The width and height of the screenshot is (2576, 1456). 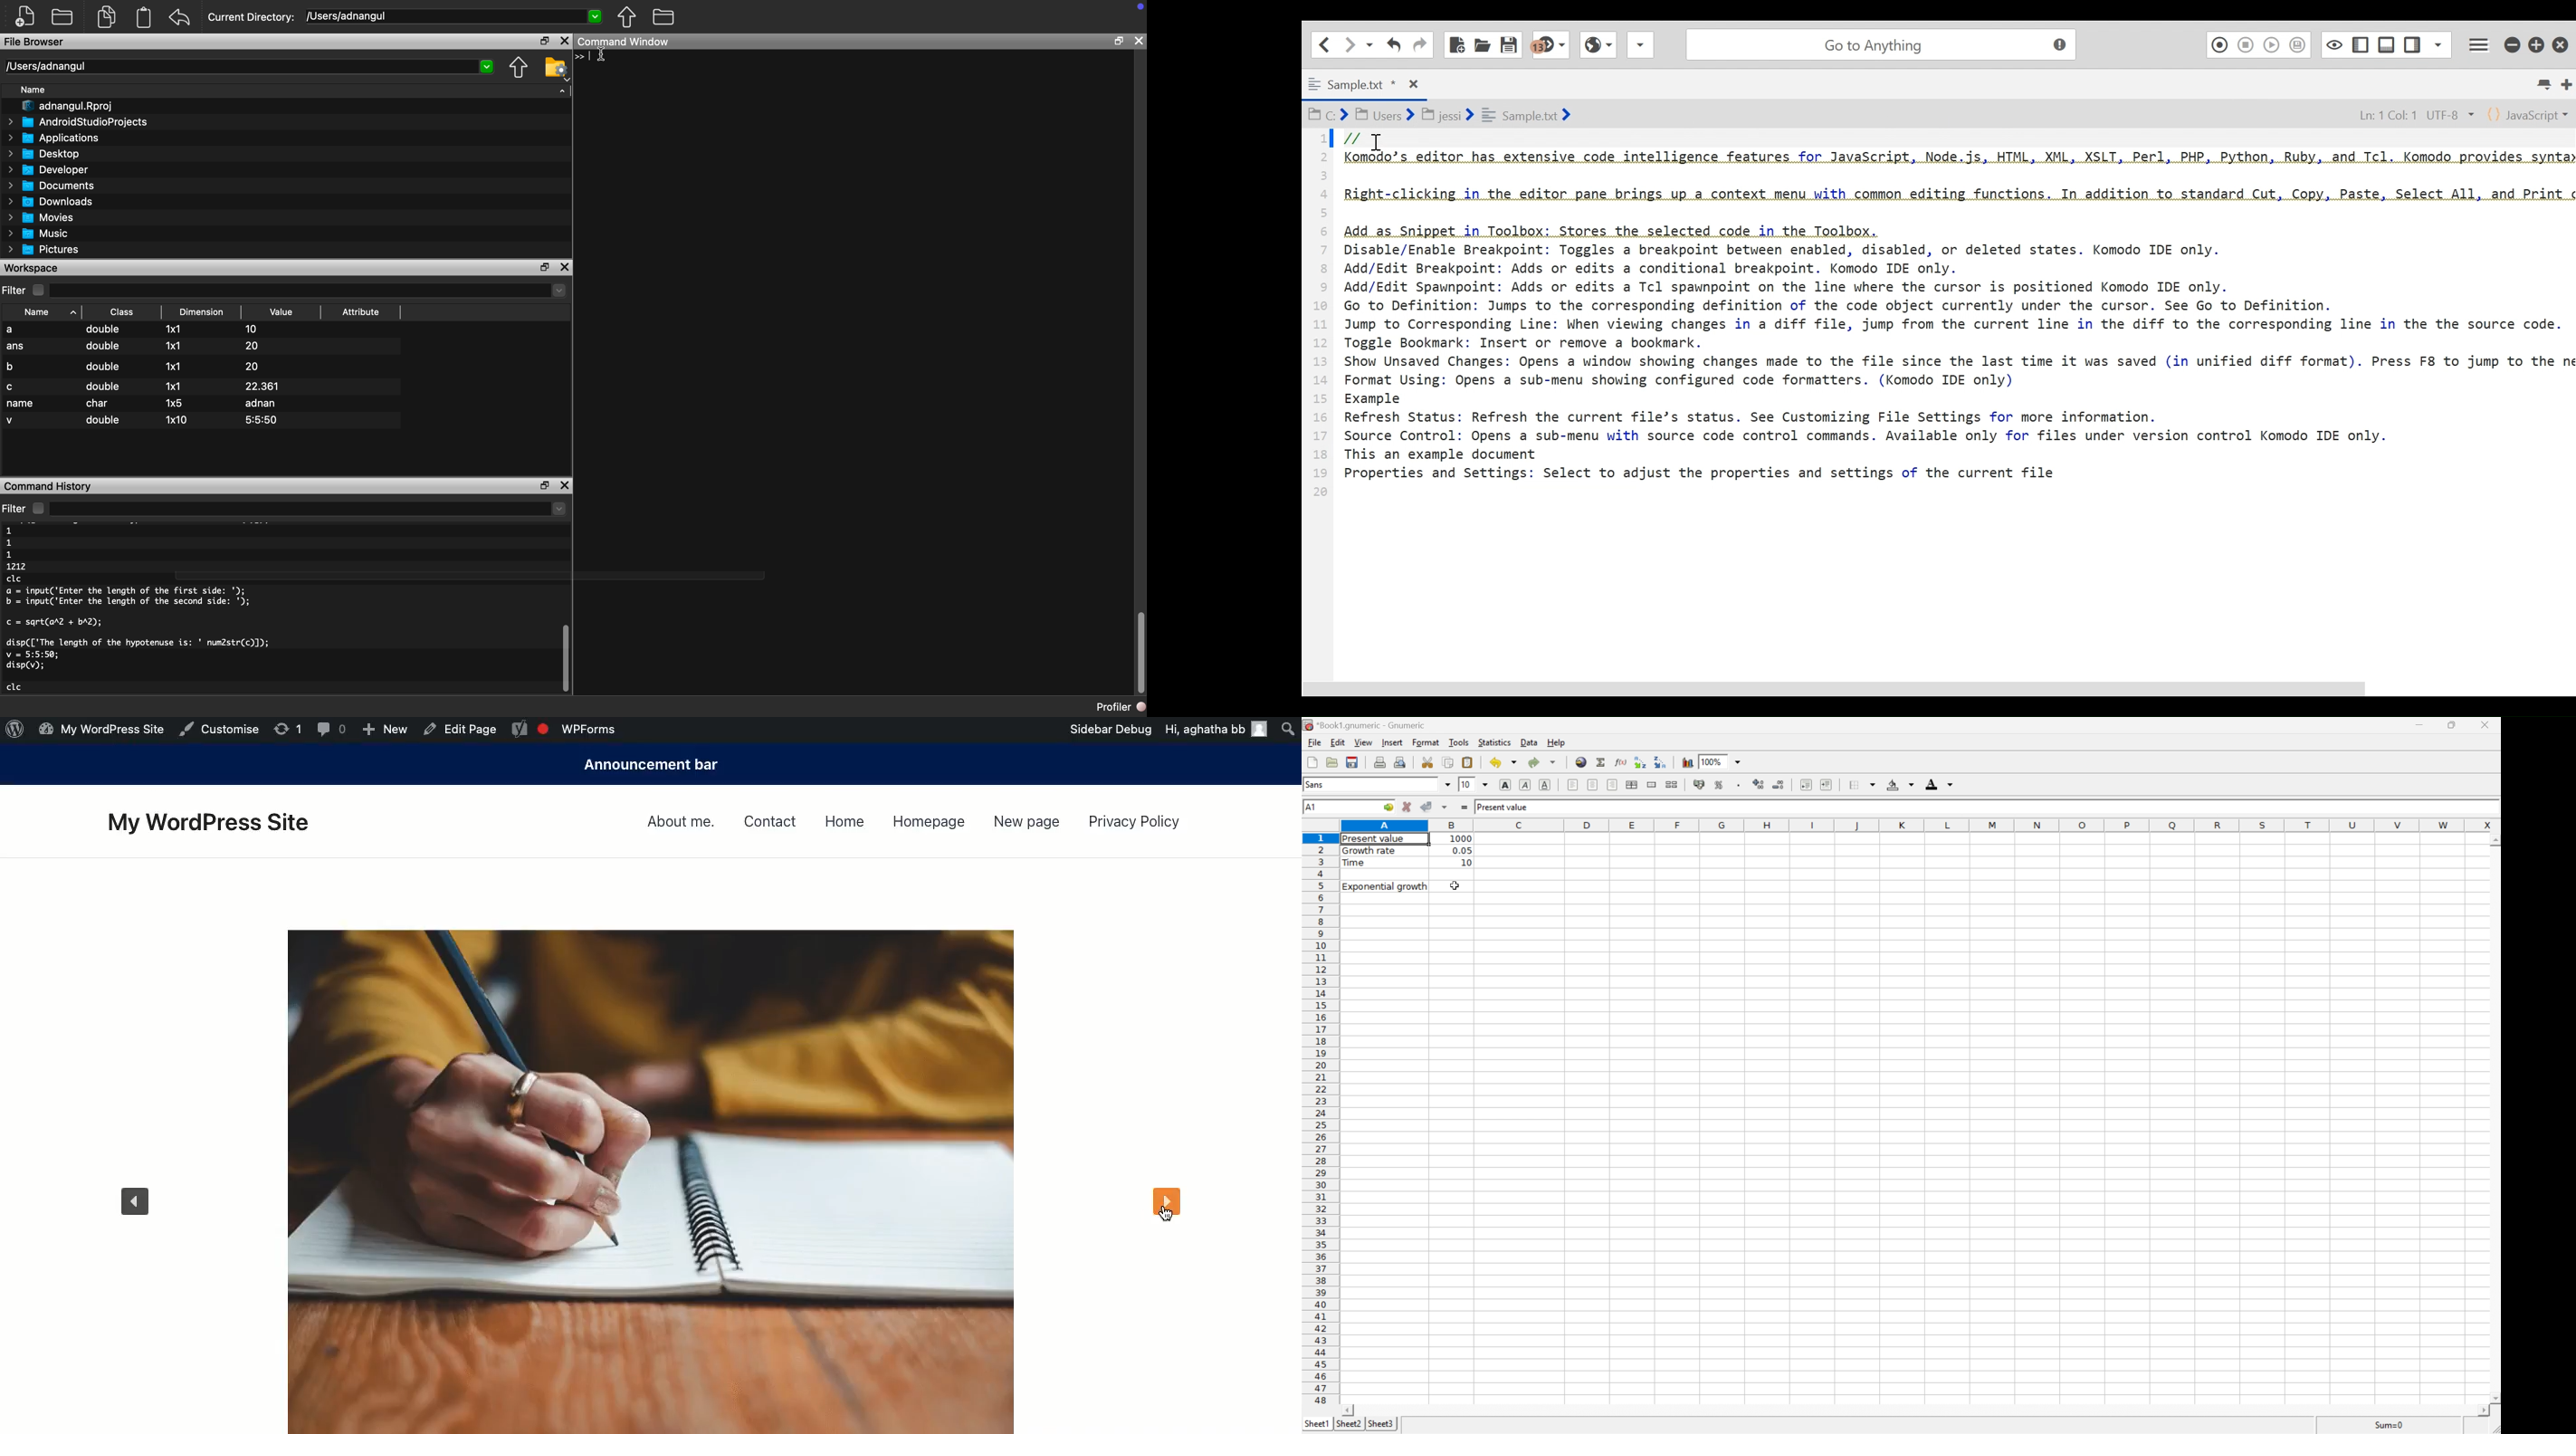 What do you see at coordinates (11, 388) in the screenshot?
I see `c` at bounding box center [11, 388].